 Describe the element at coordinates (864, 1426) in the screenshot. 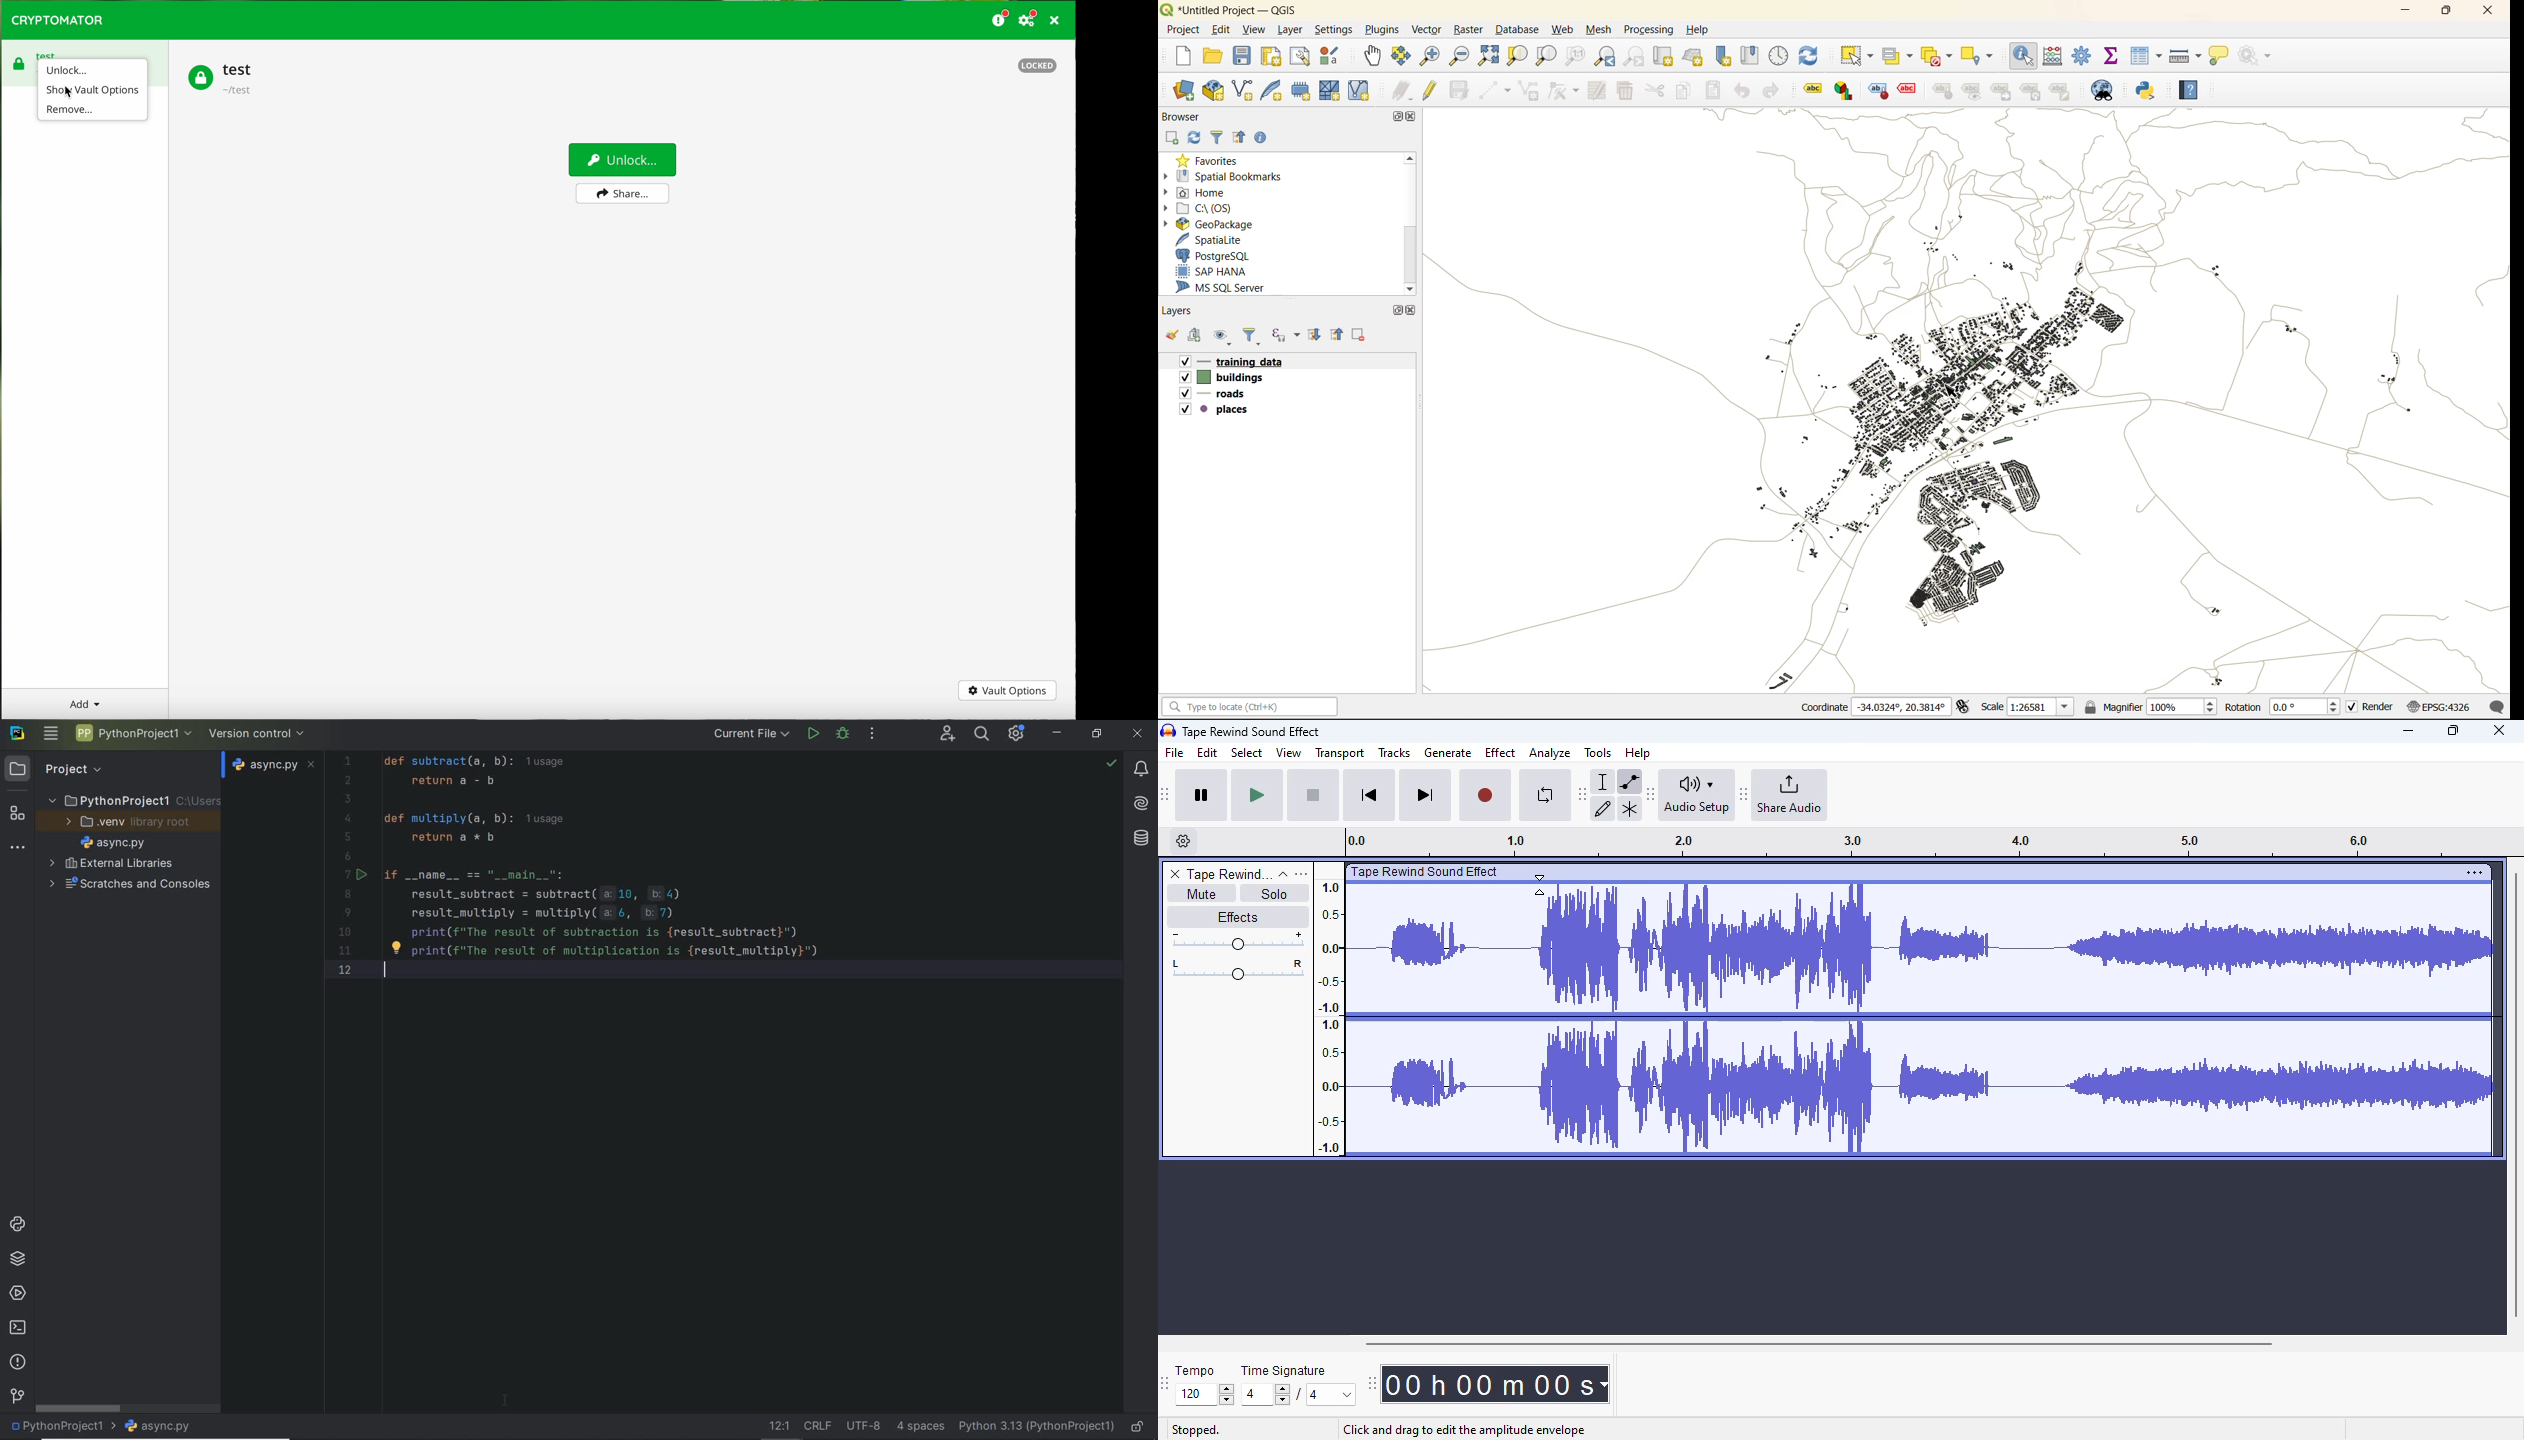

I see `file encoding` at that location.